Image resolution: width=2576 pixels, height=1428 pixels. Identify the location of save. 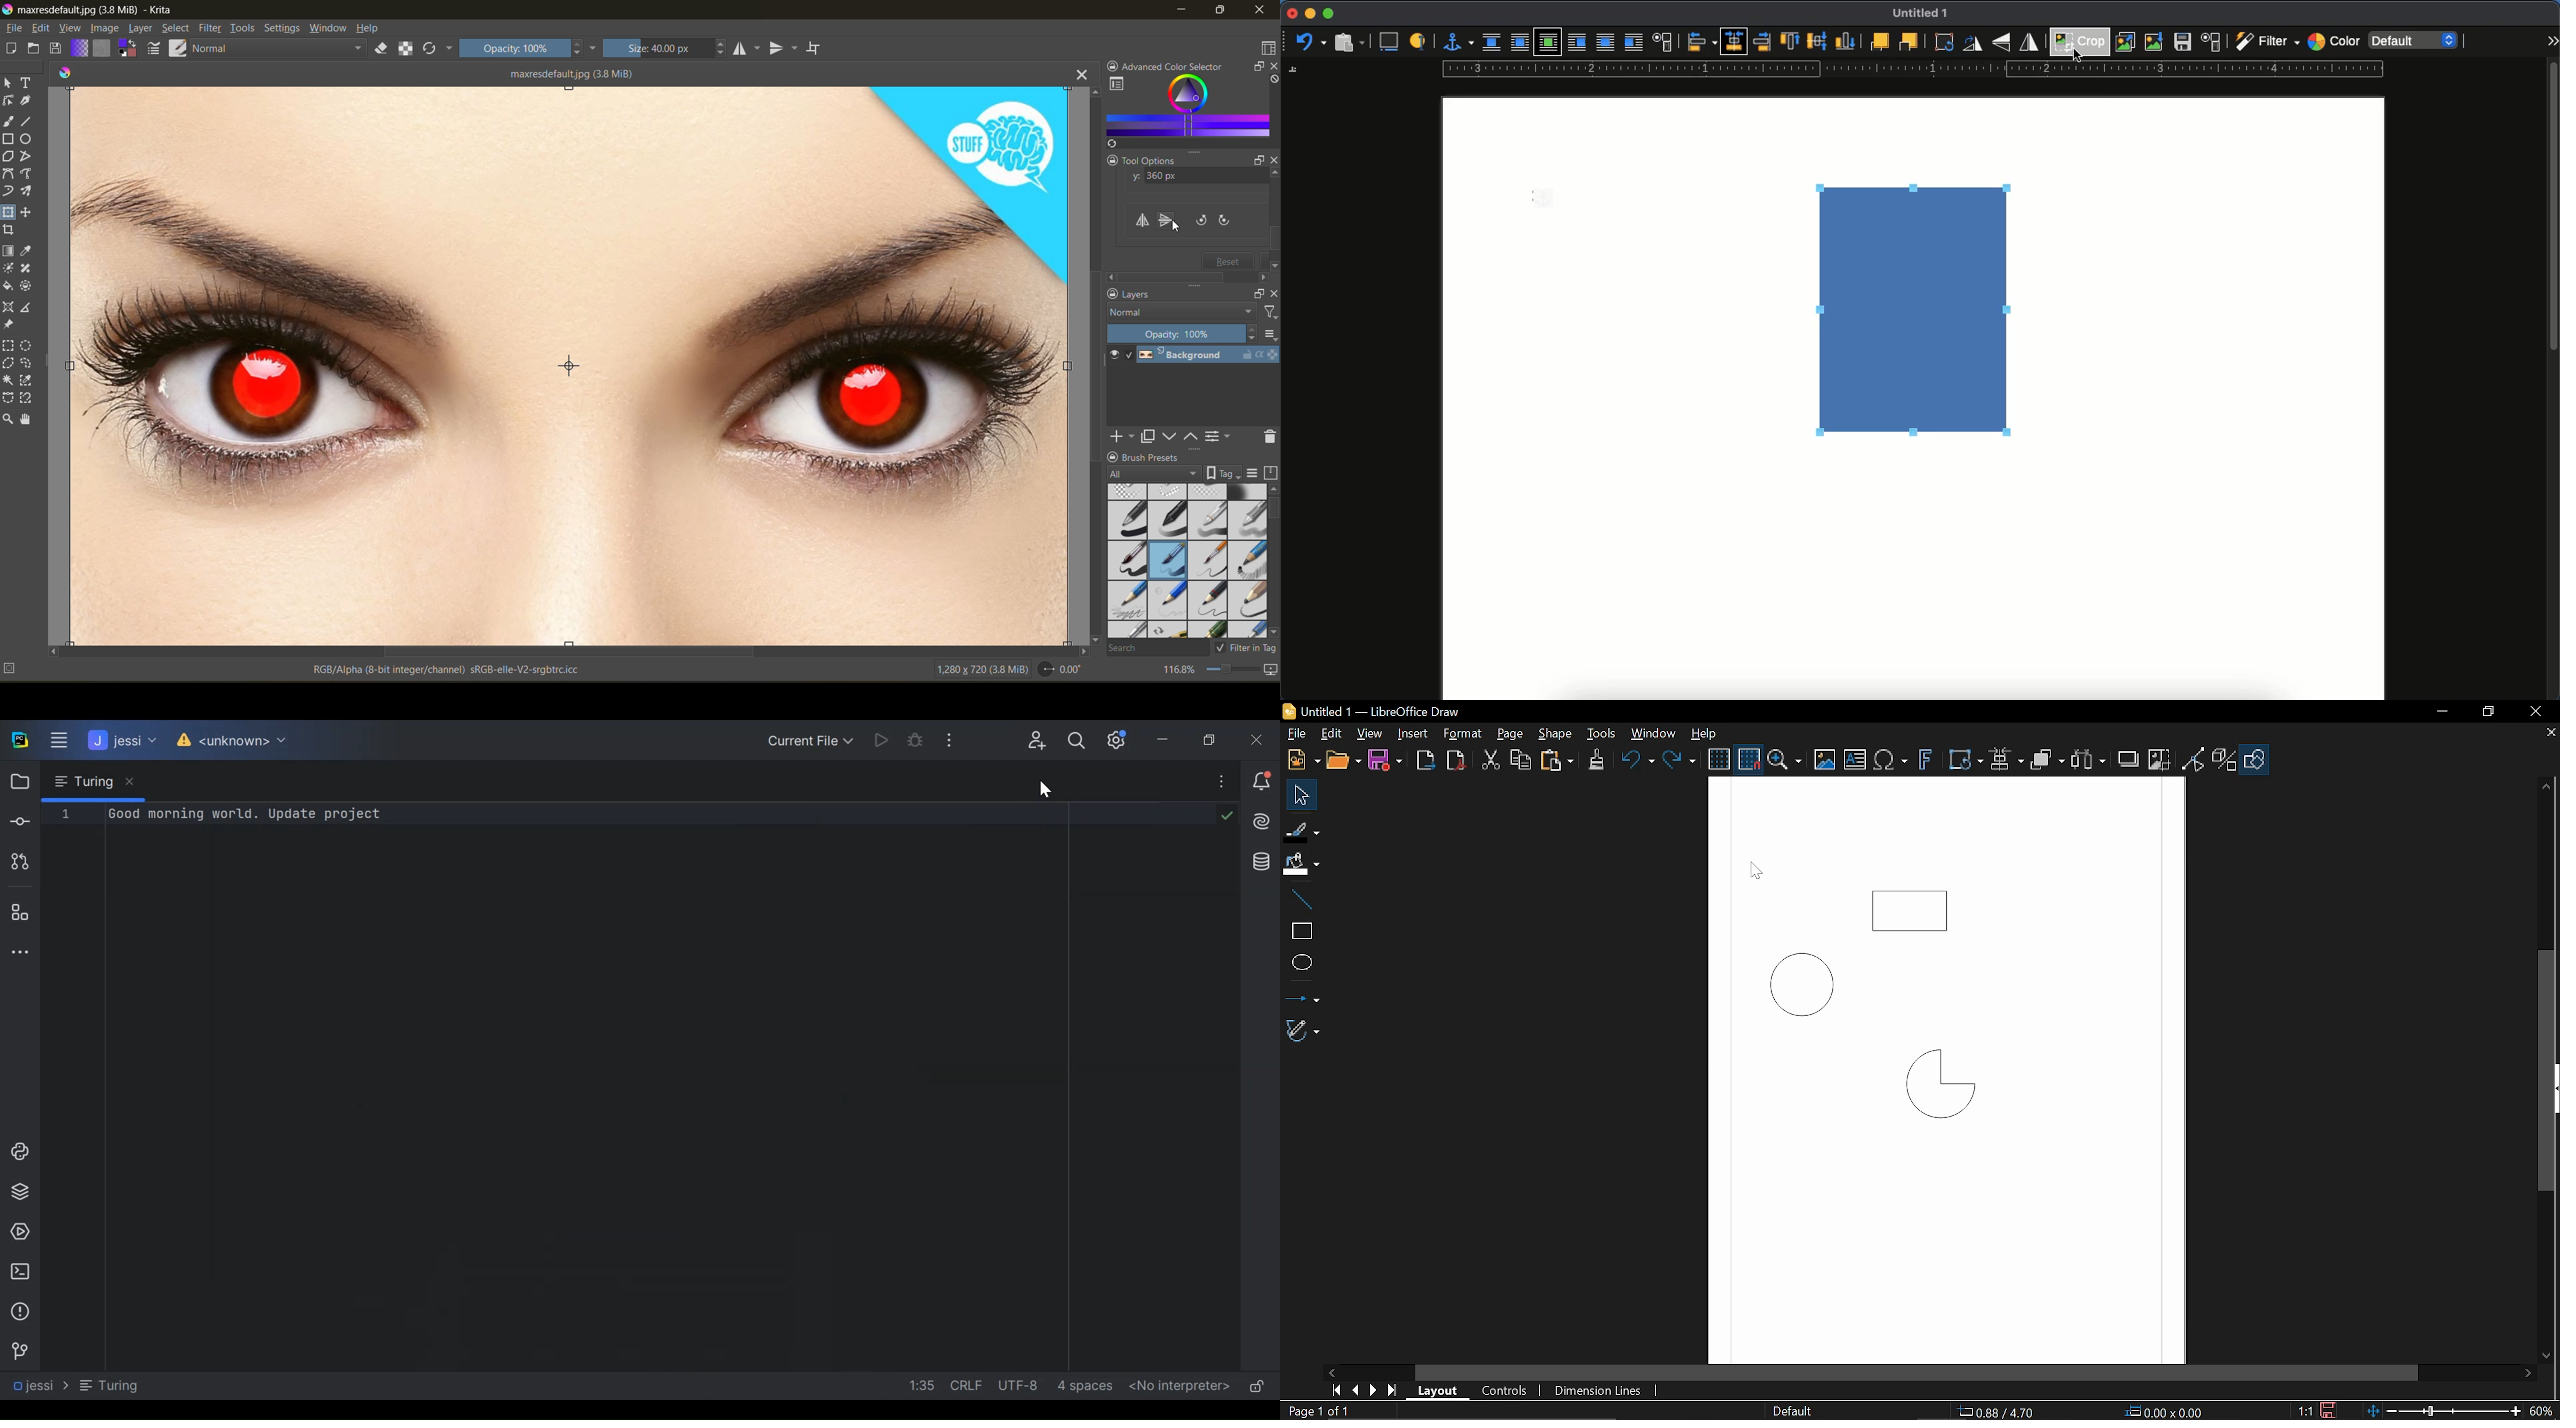
(59, 47).